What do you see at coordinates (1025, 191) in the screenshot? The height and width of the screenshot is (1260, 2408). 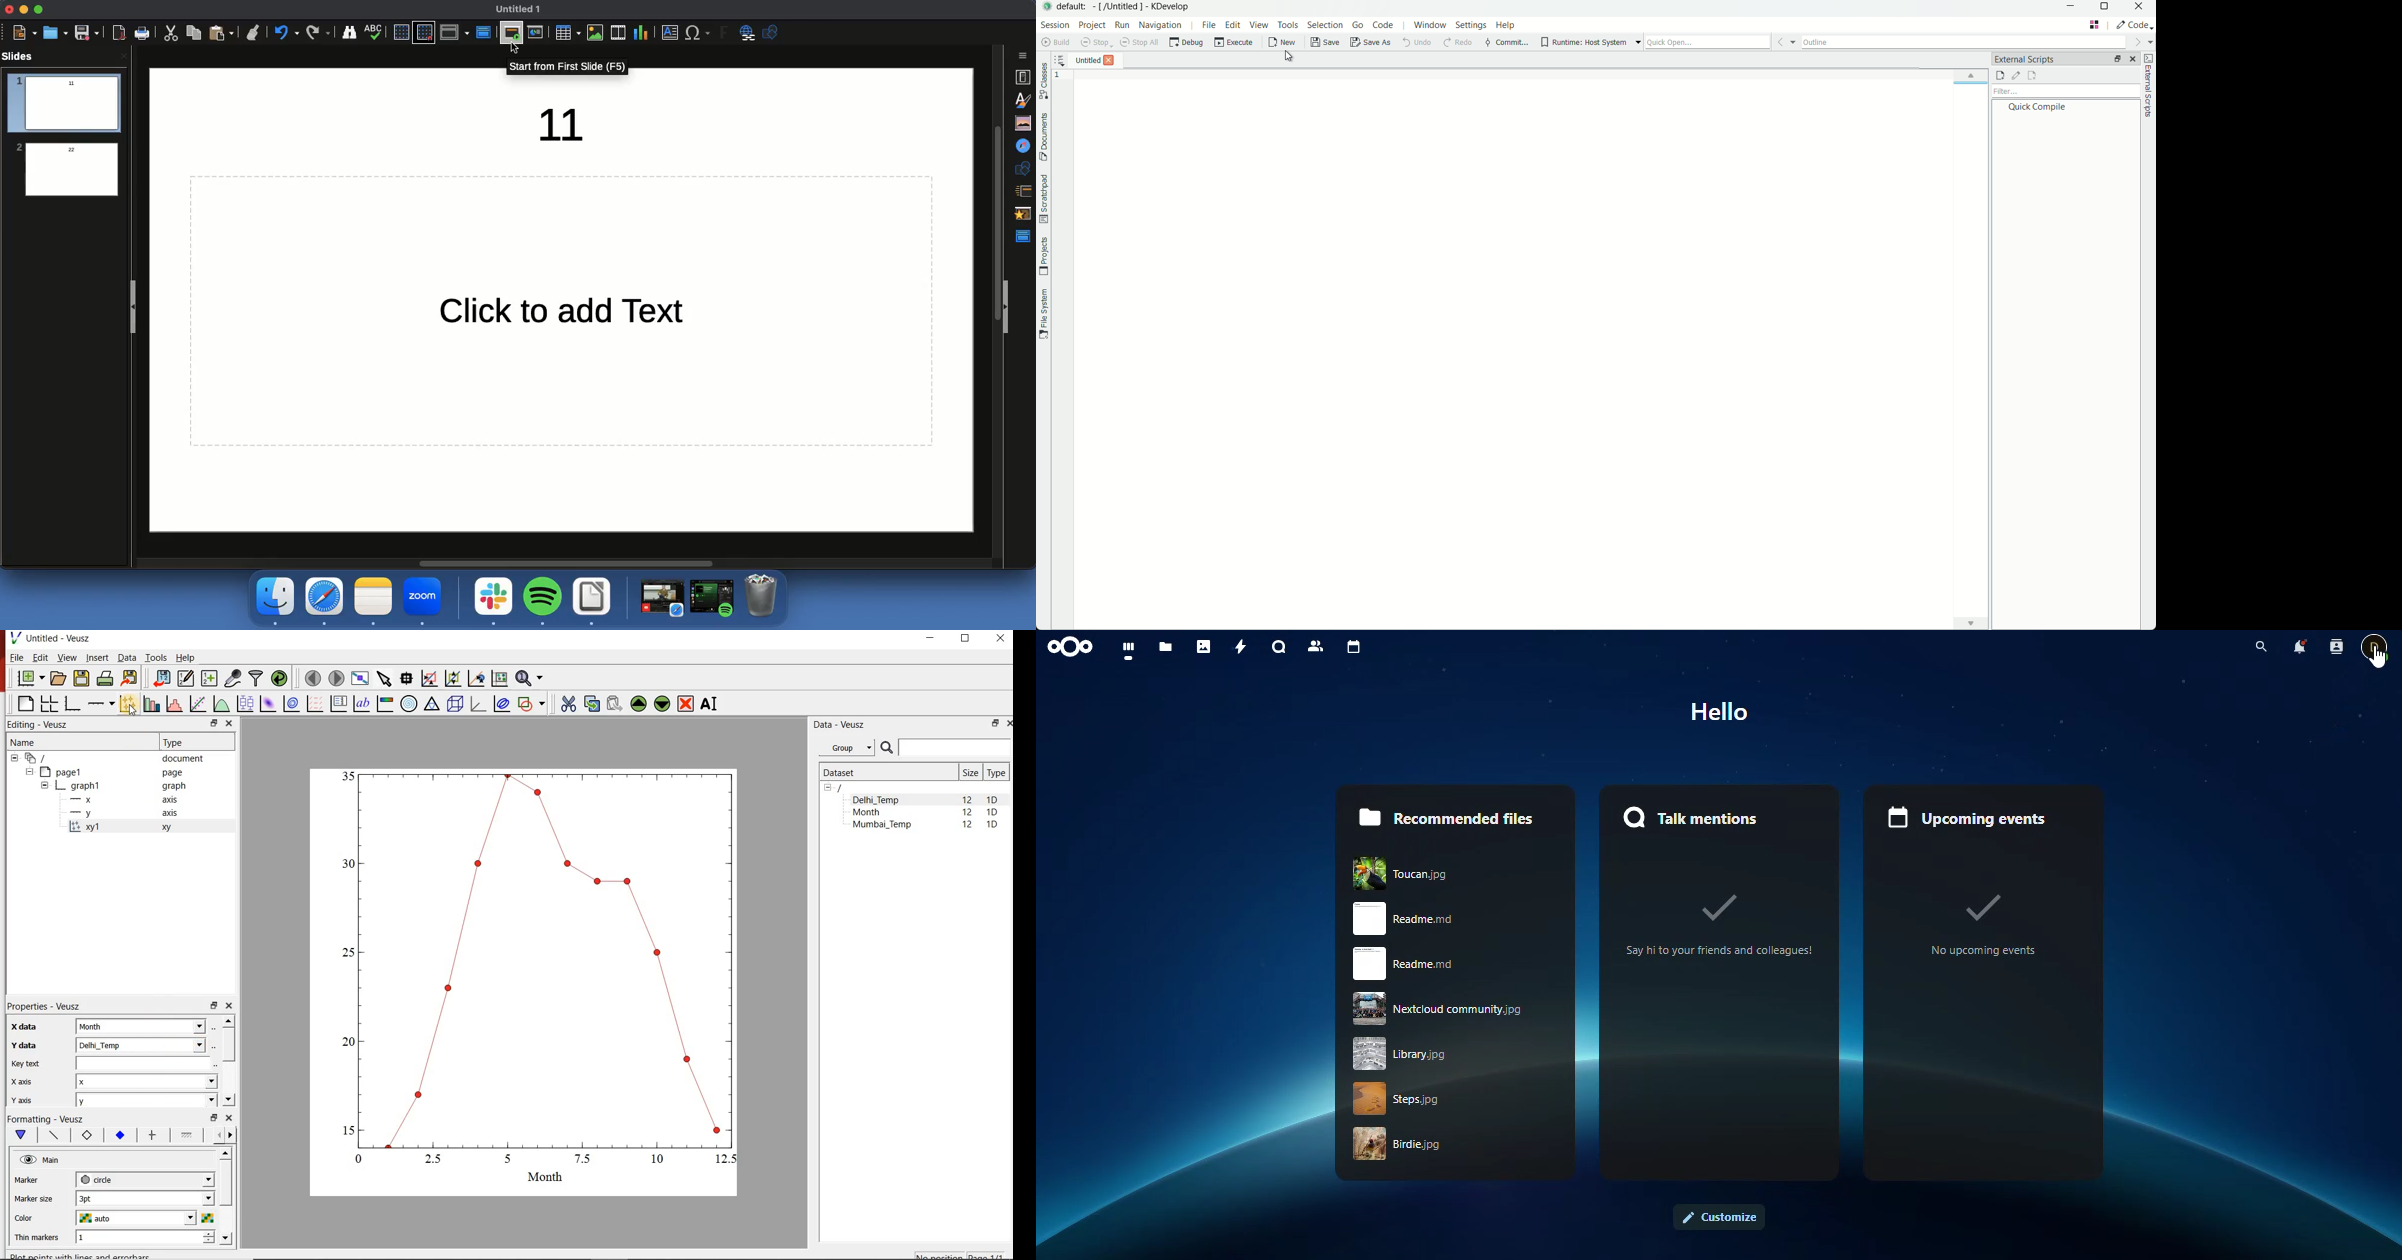 I see `Slide transition` at bounding box center [1025, 191].